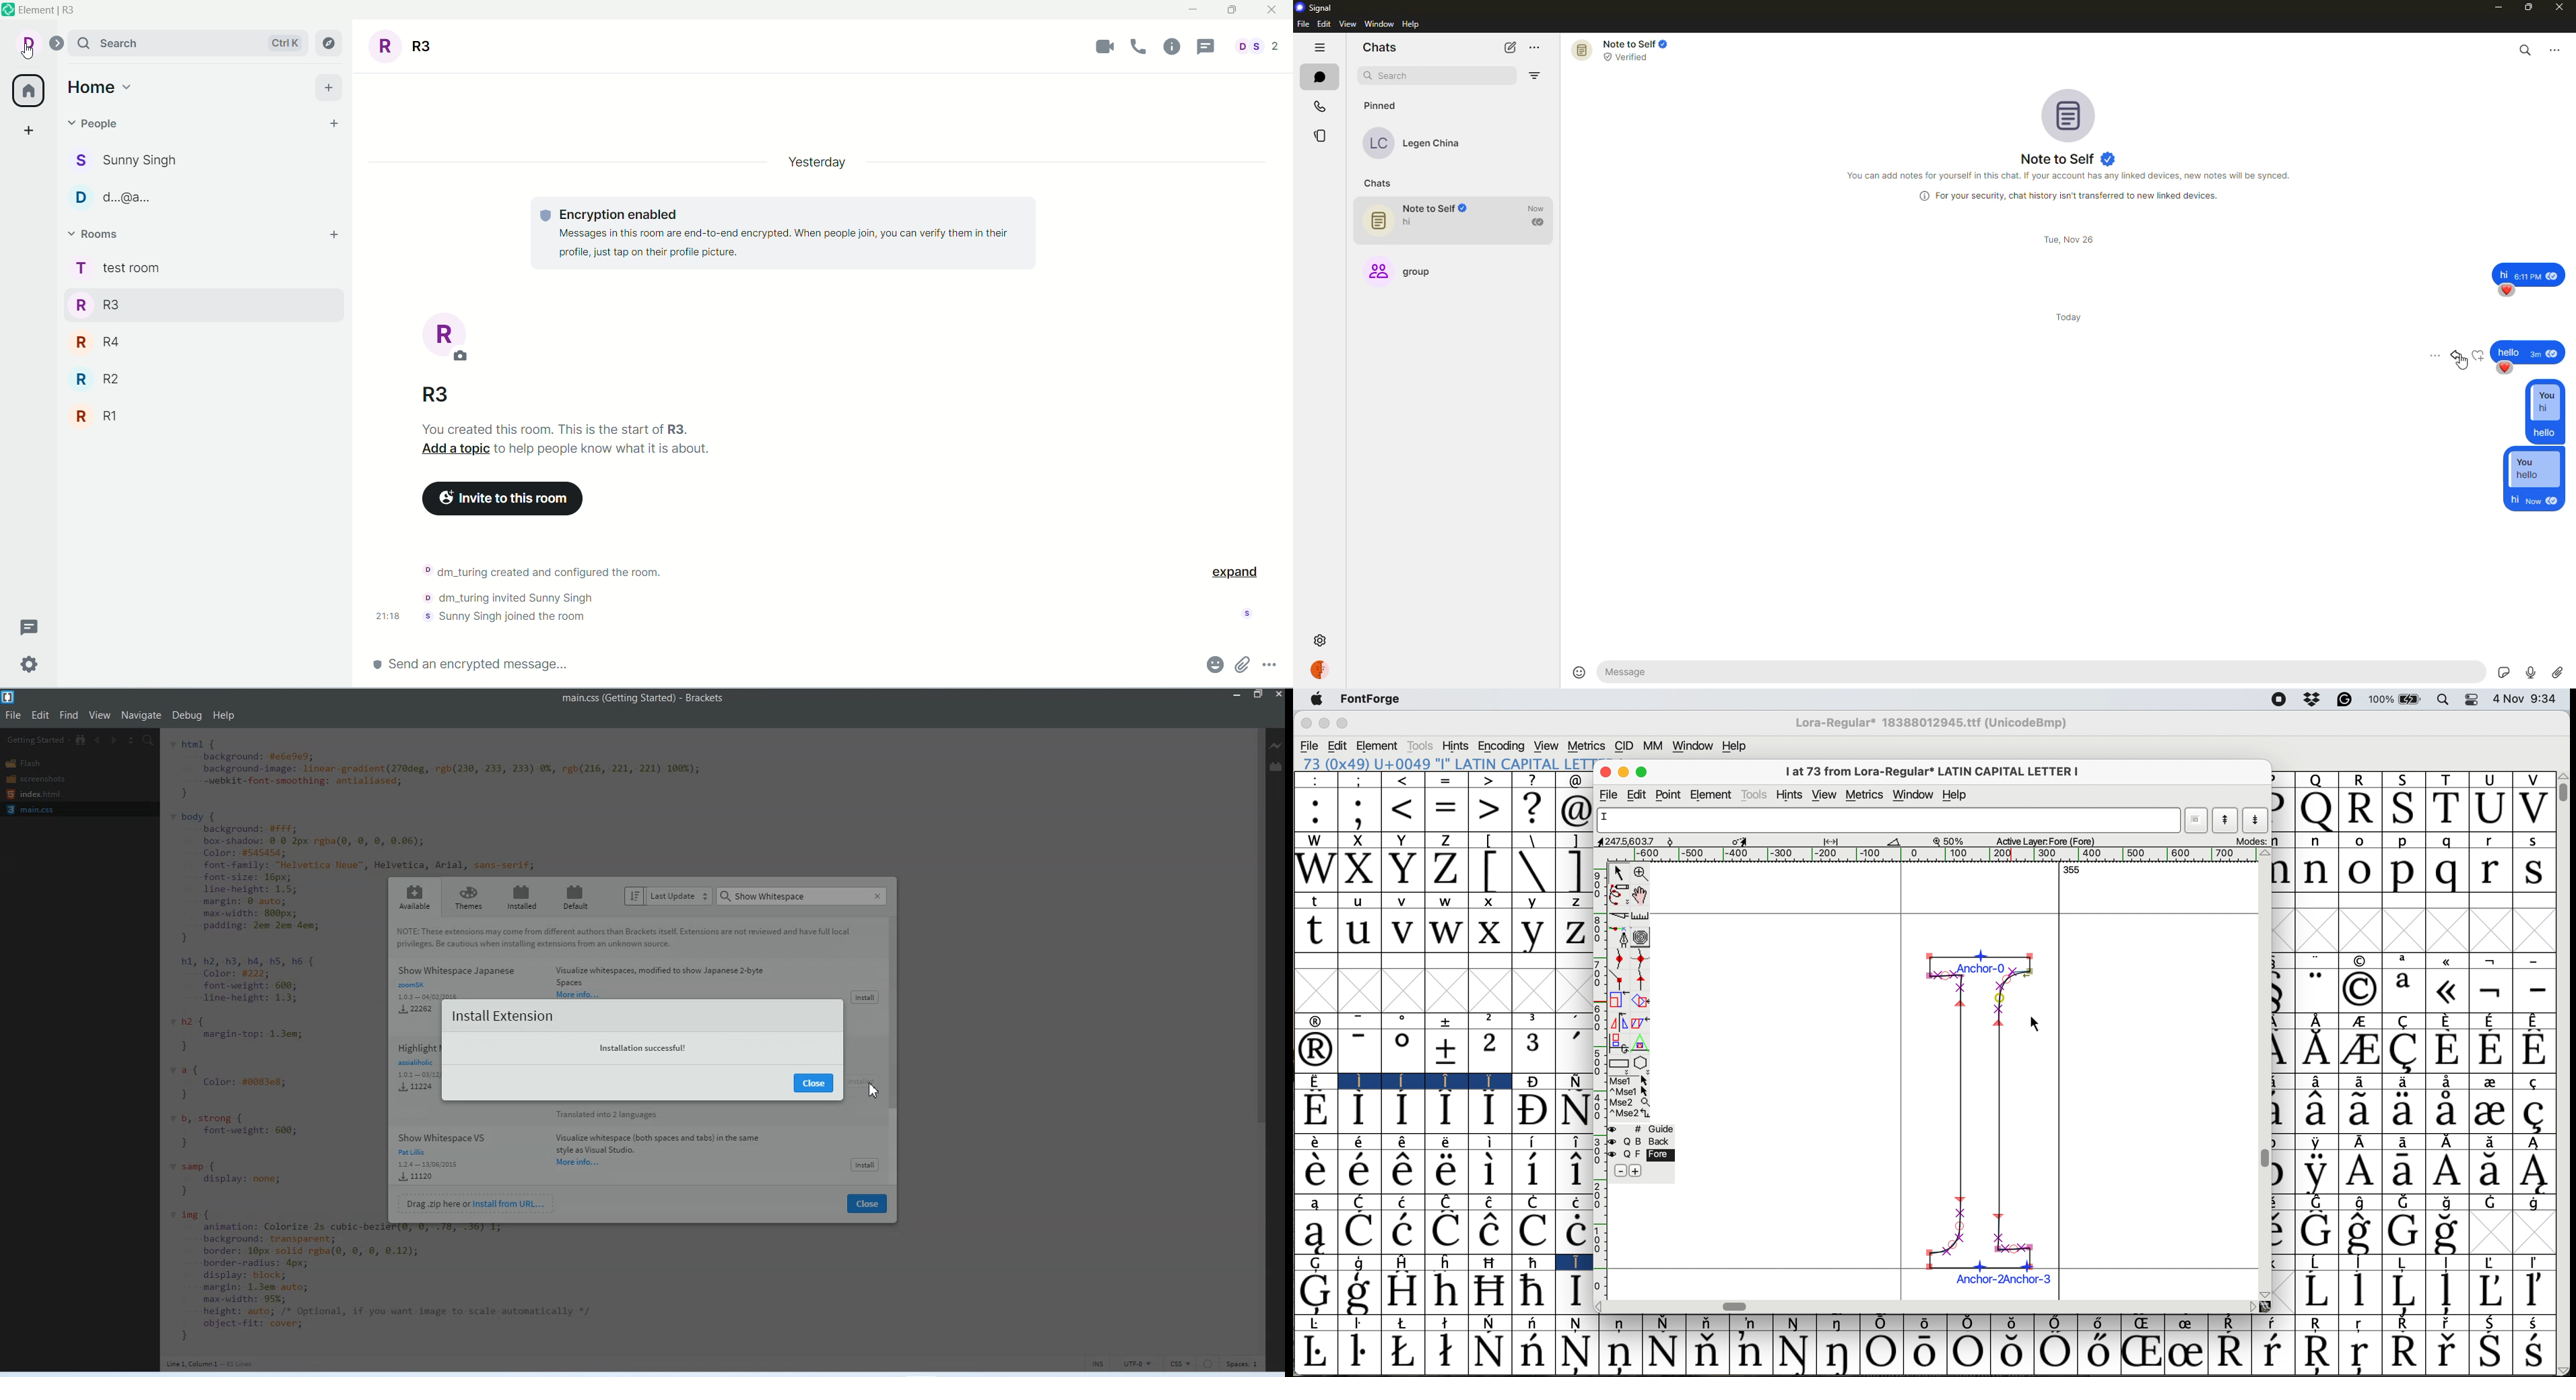 The width and height of the screenshot is (2576, 1400). I want to click on U, so click(2489, 811).